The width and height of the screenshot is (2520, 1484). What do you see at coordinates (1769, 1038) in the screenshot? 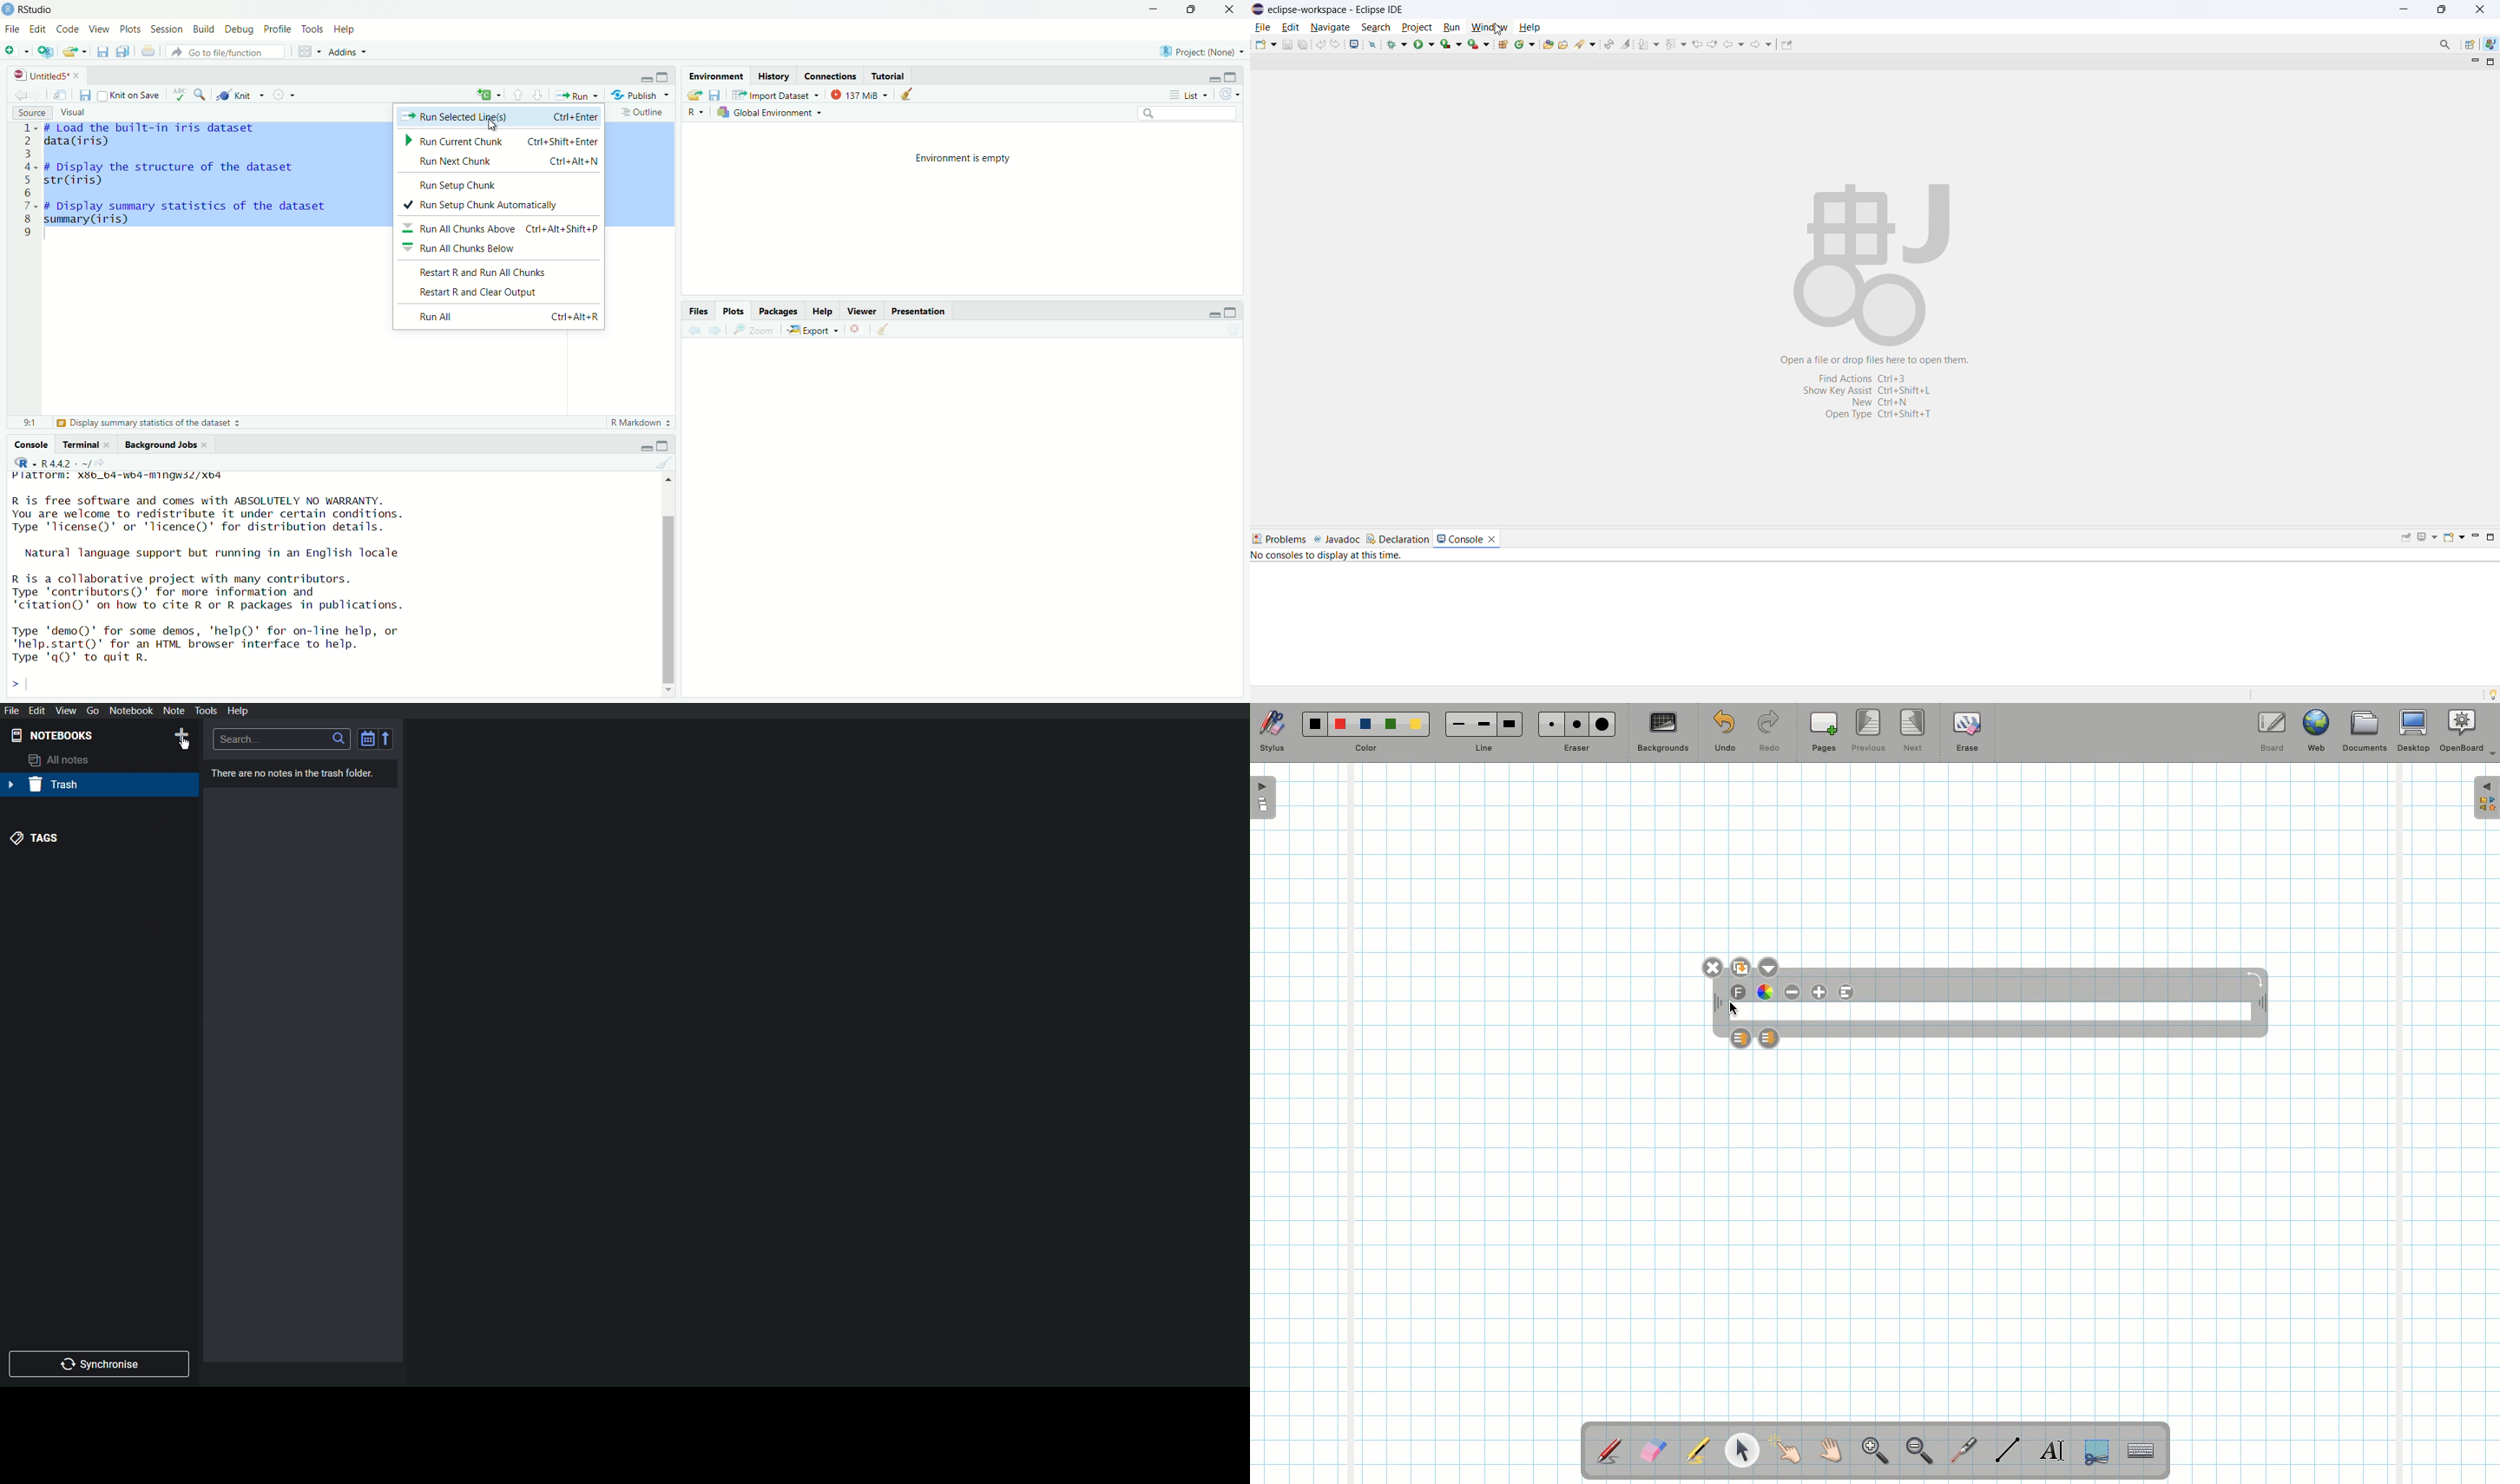
I see `Layer down` at bounding box center [1769, 1038].